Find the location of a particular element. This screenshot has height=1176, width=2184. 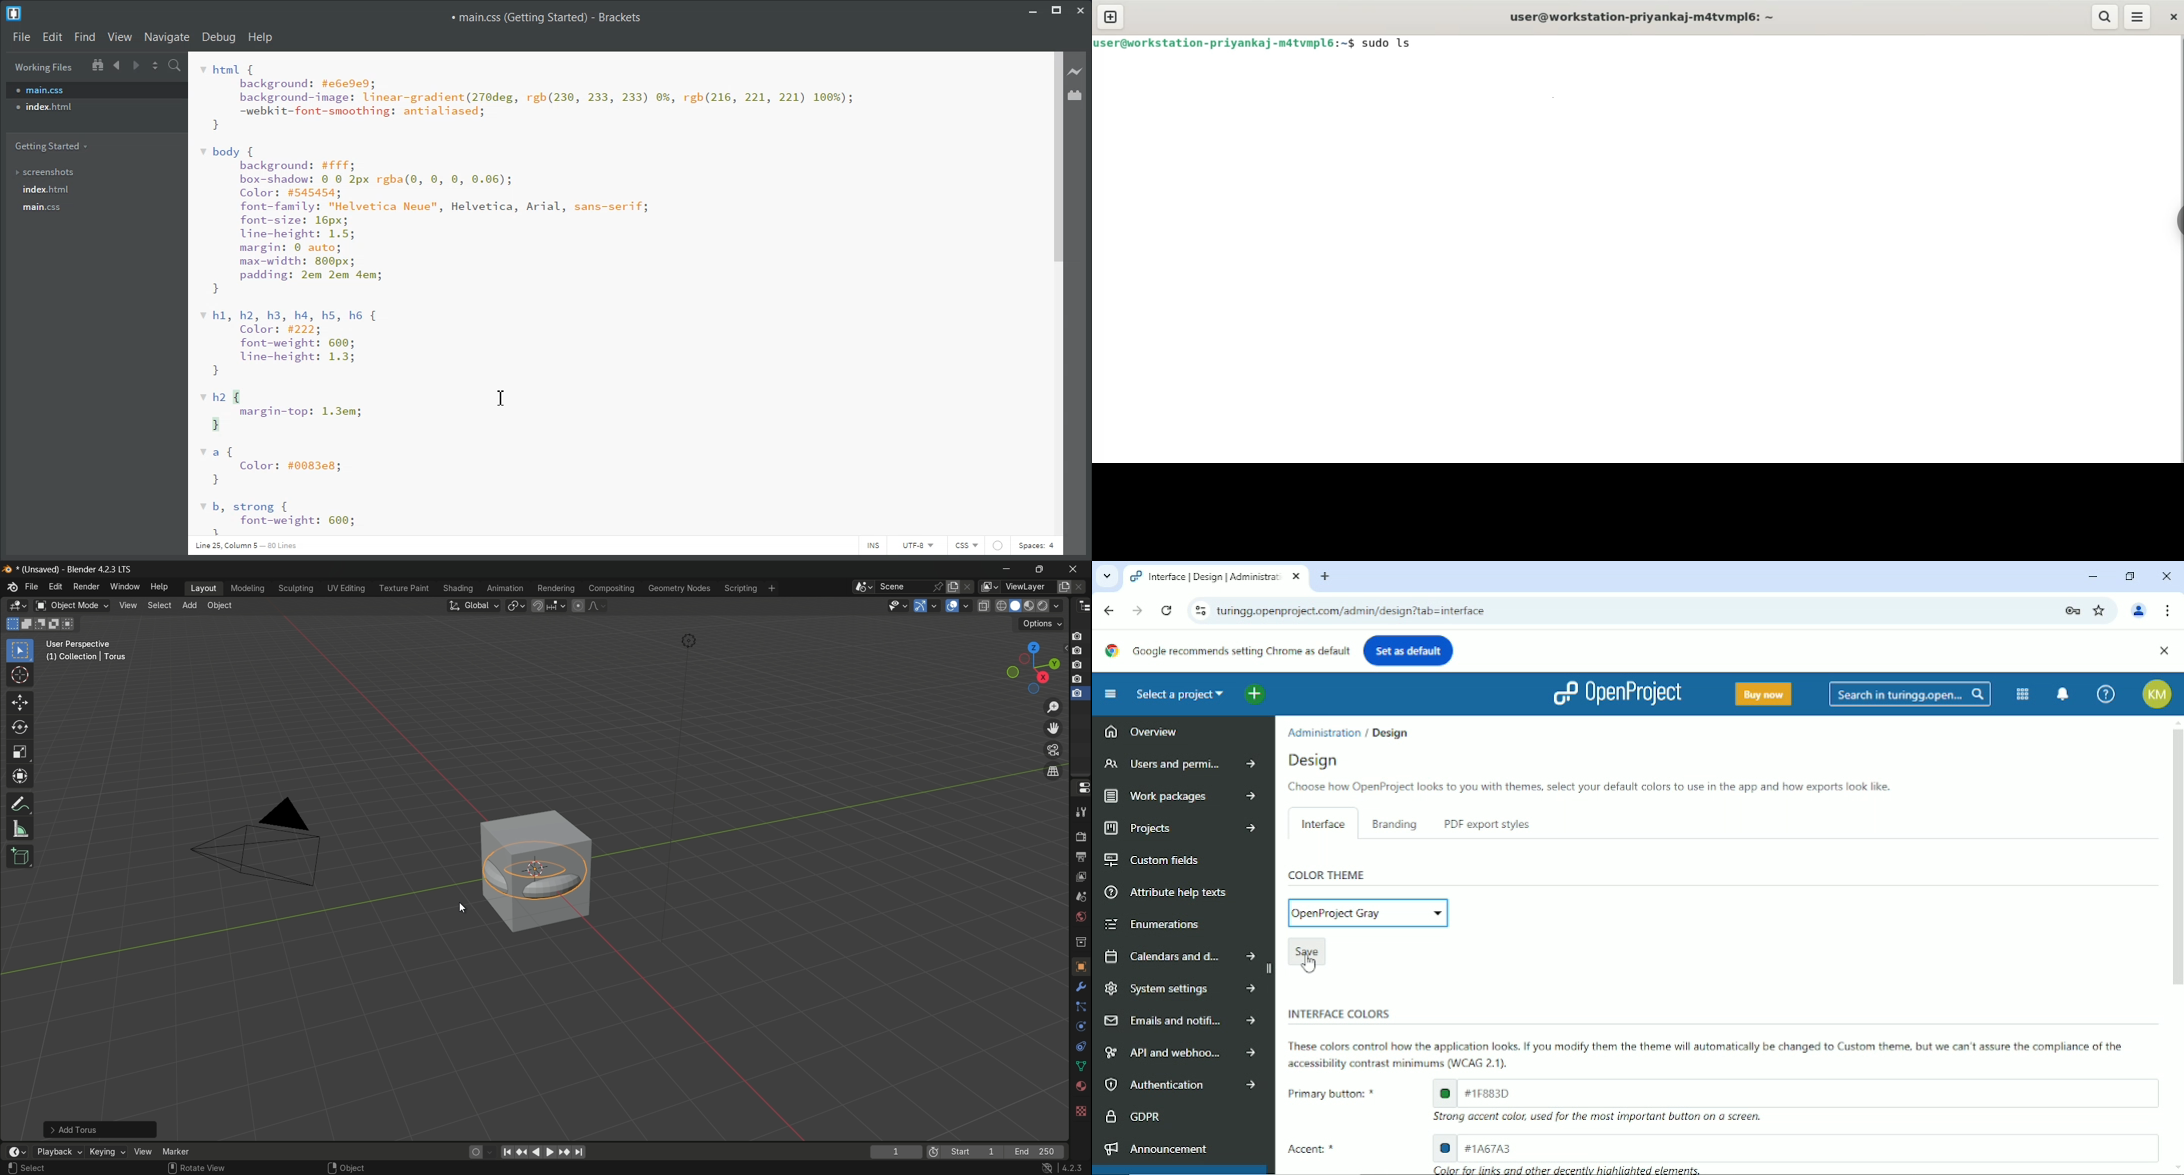

Live Preview is located at coordinates (1075, 72).